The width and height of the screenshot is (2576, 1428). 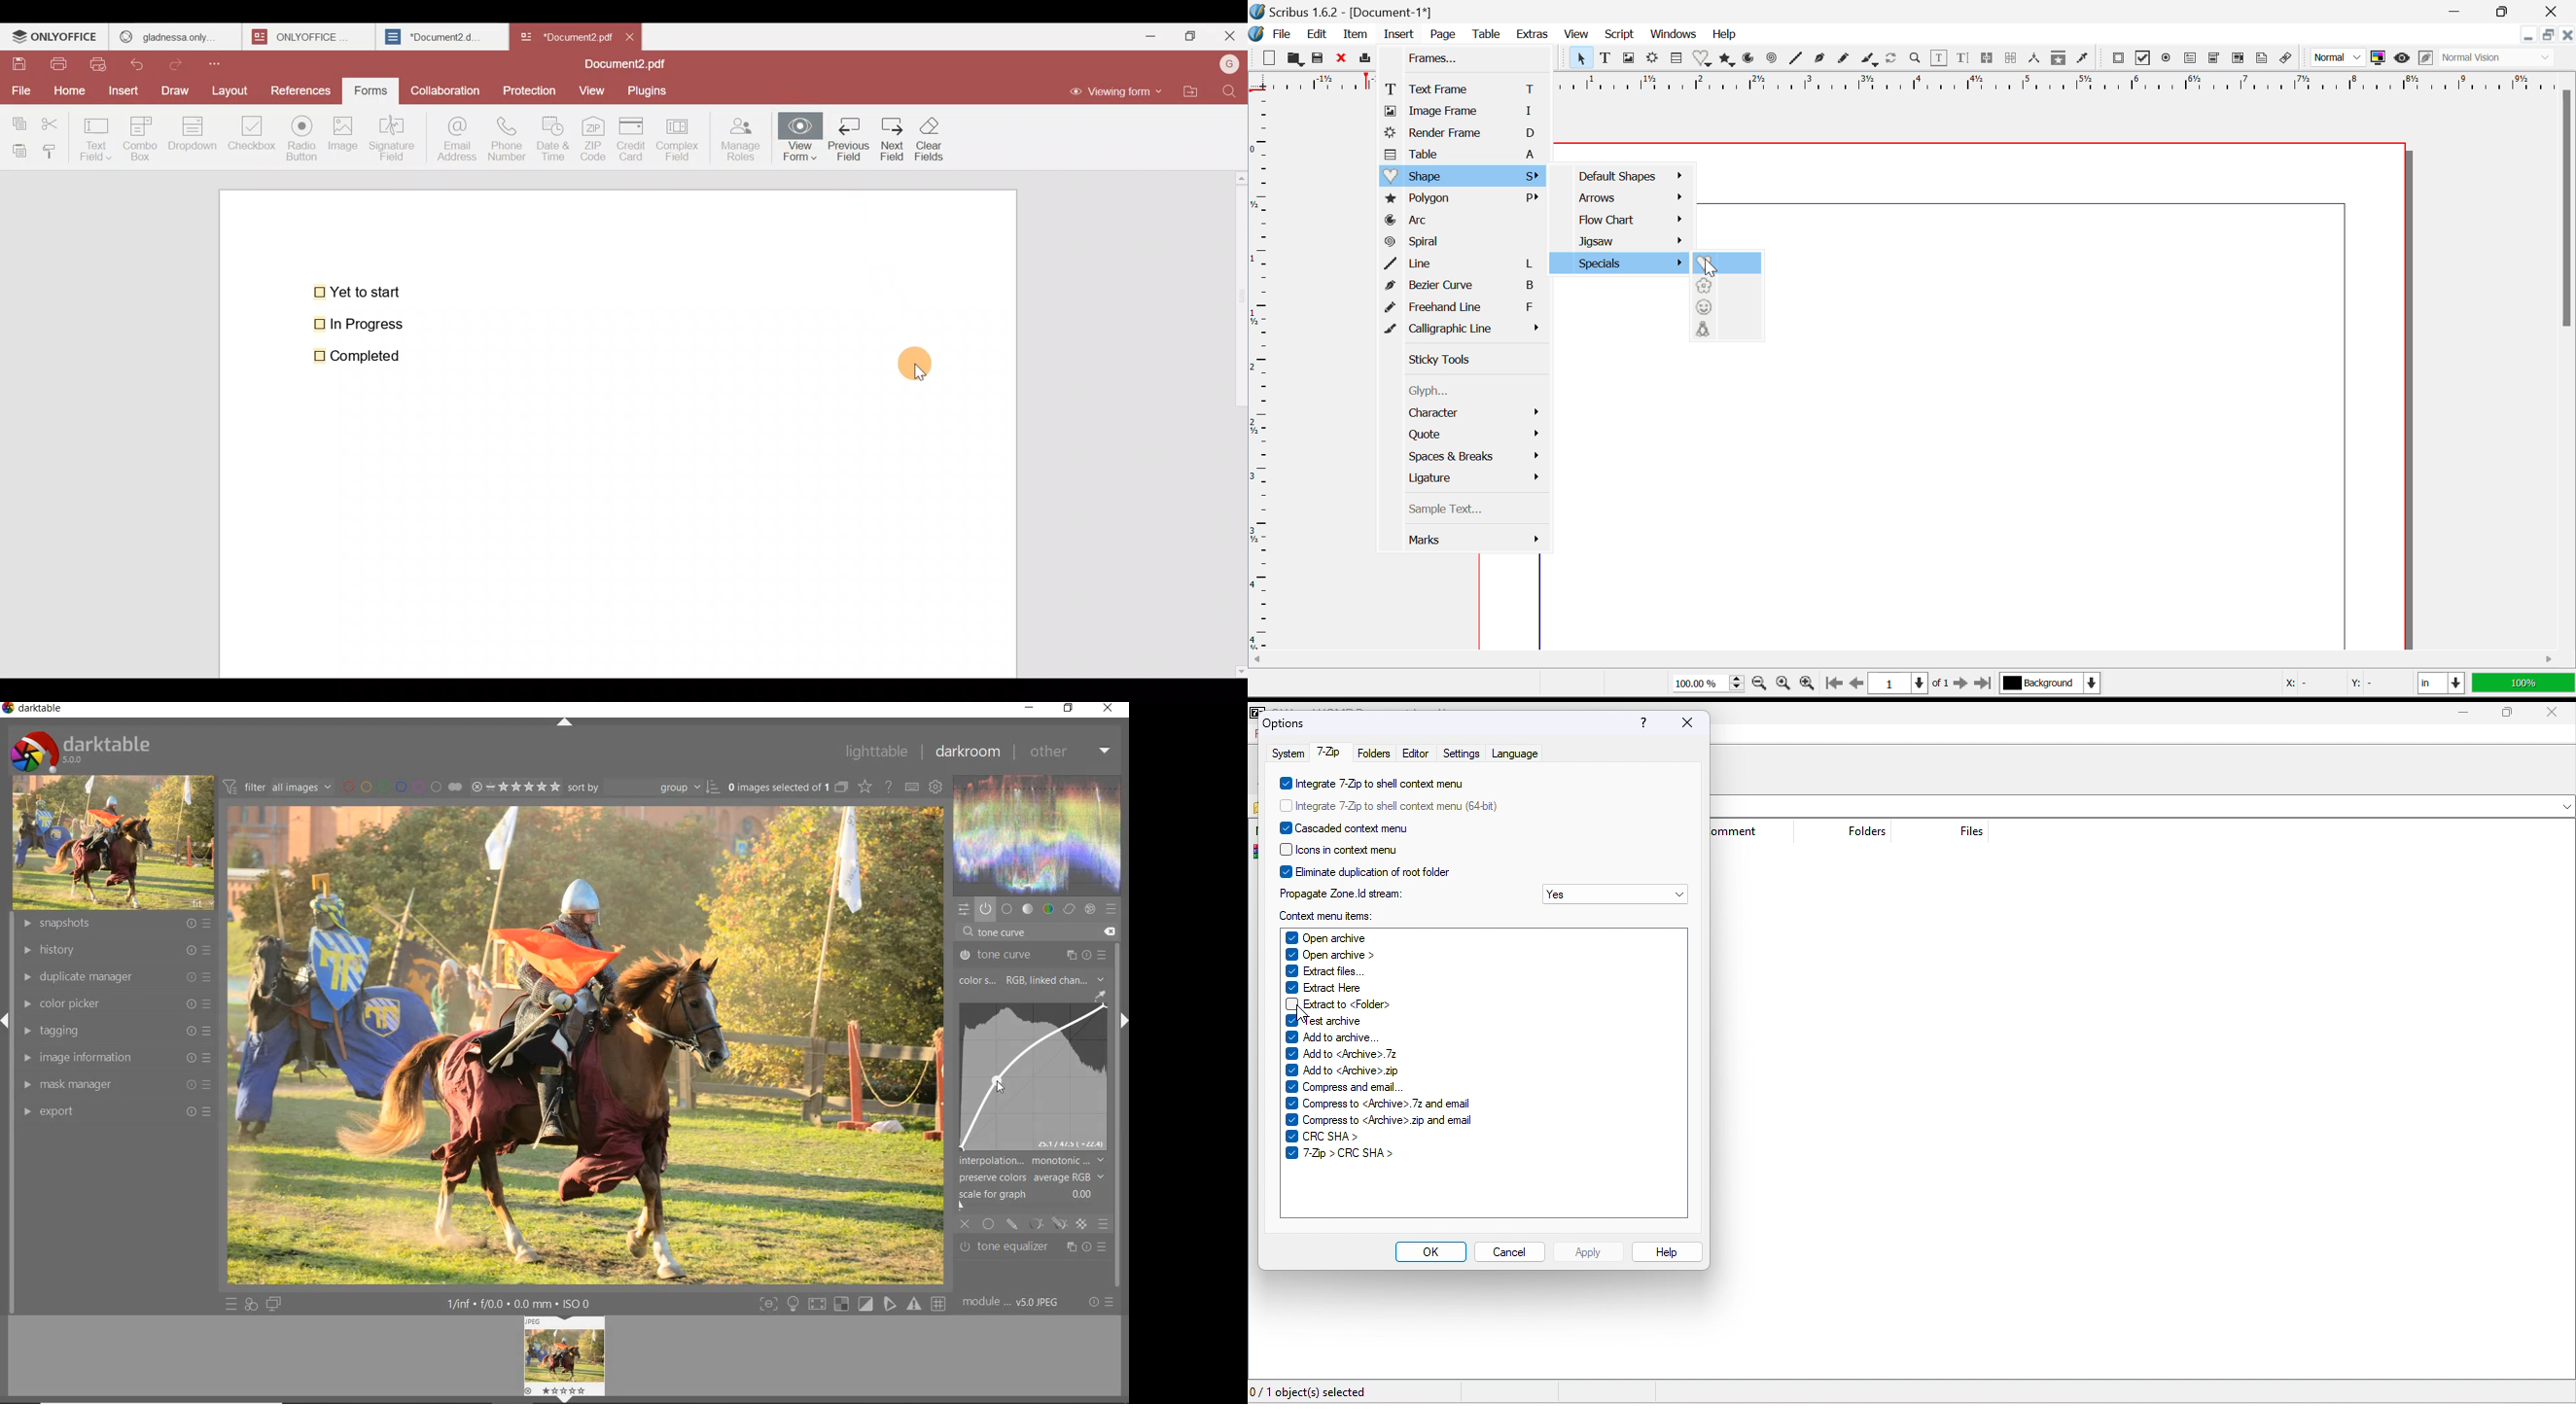 I want to click on Extras, so click(x=1535, y=35).